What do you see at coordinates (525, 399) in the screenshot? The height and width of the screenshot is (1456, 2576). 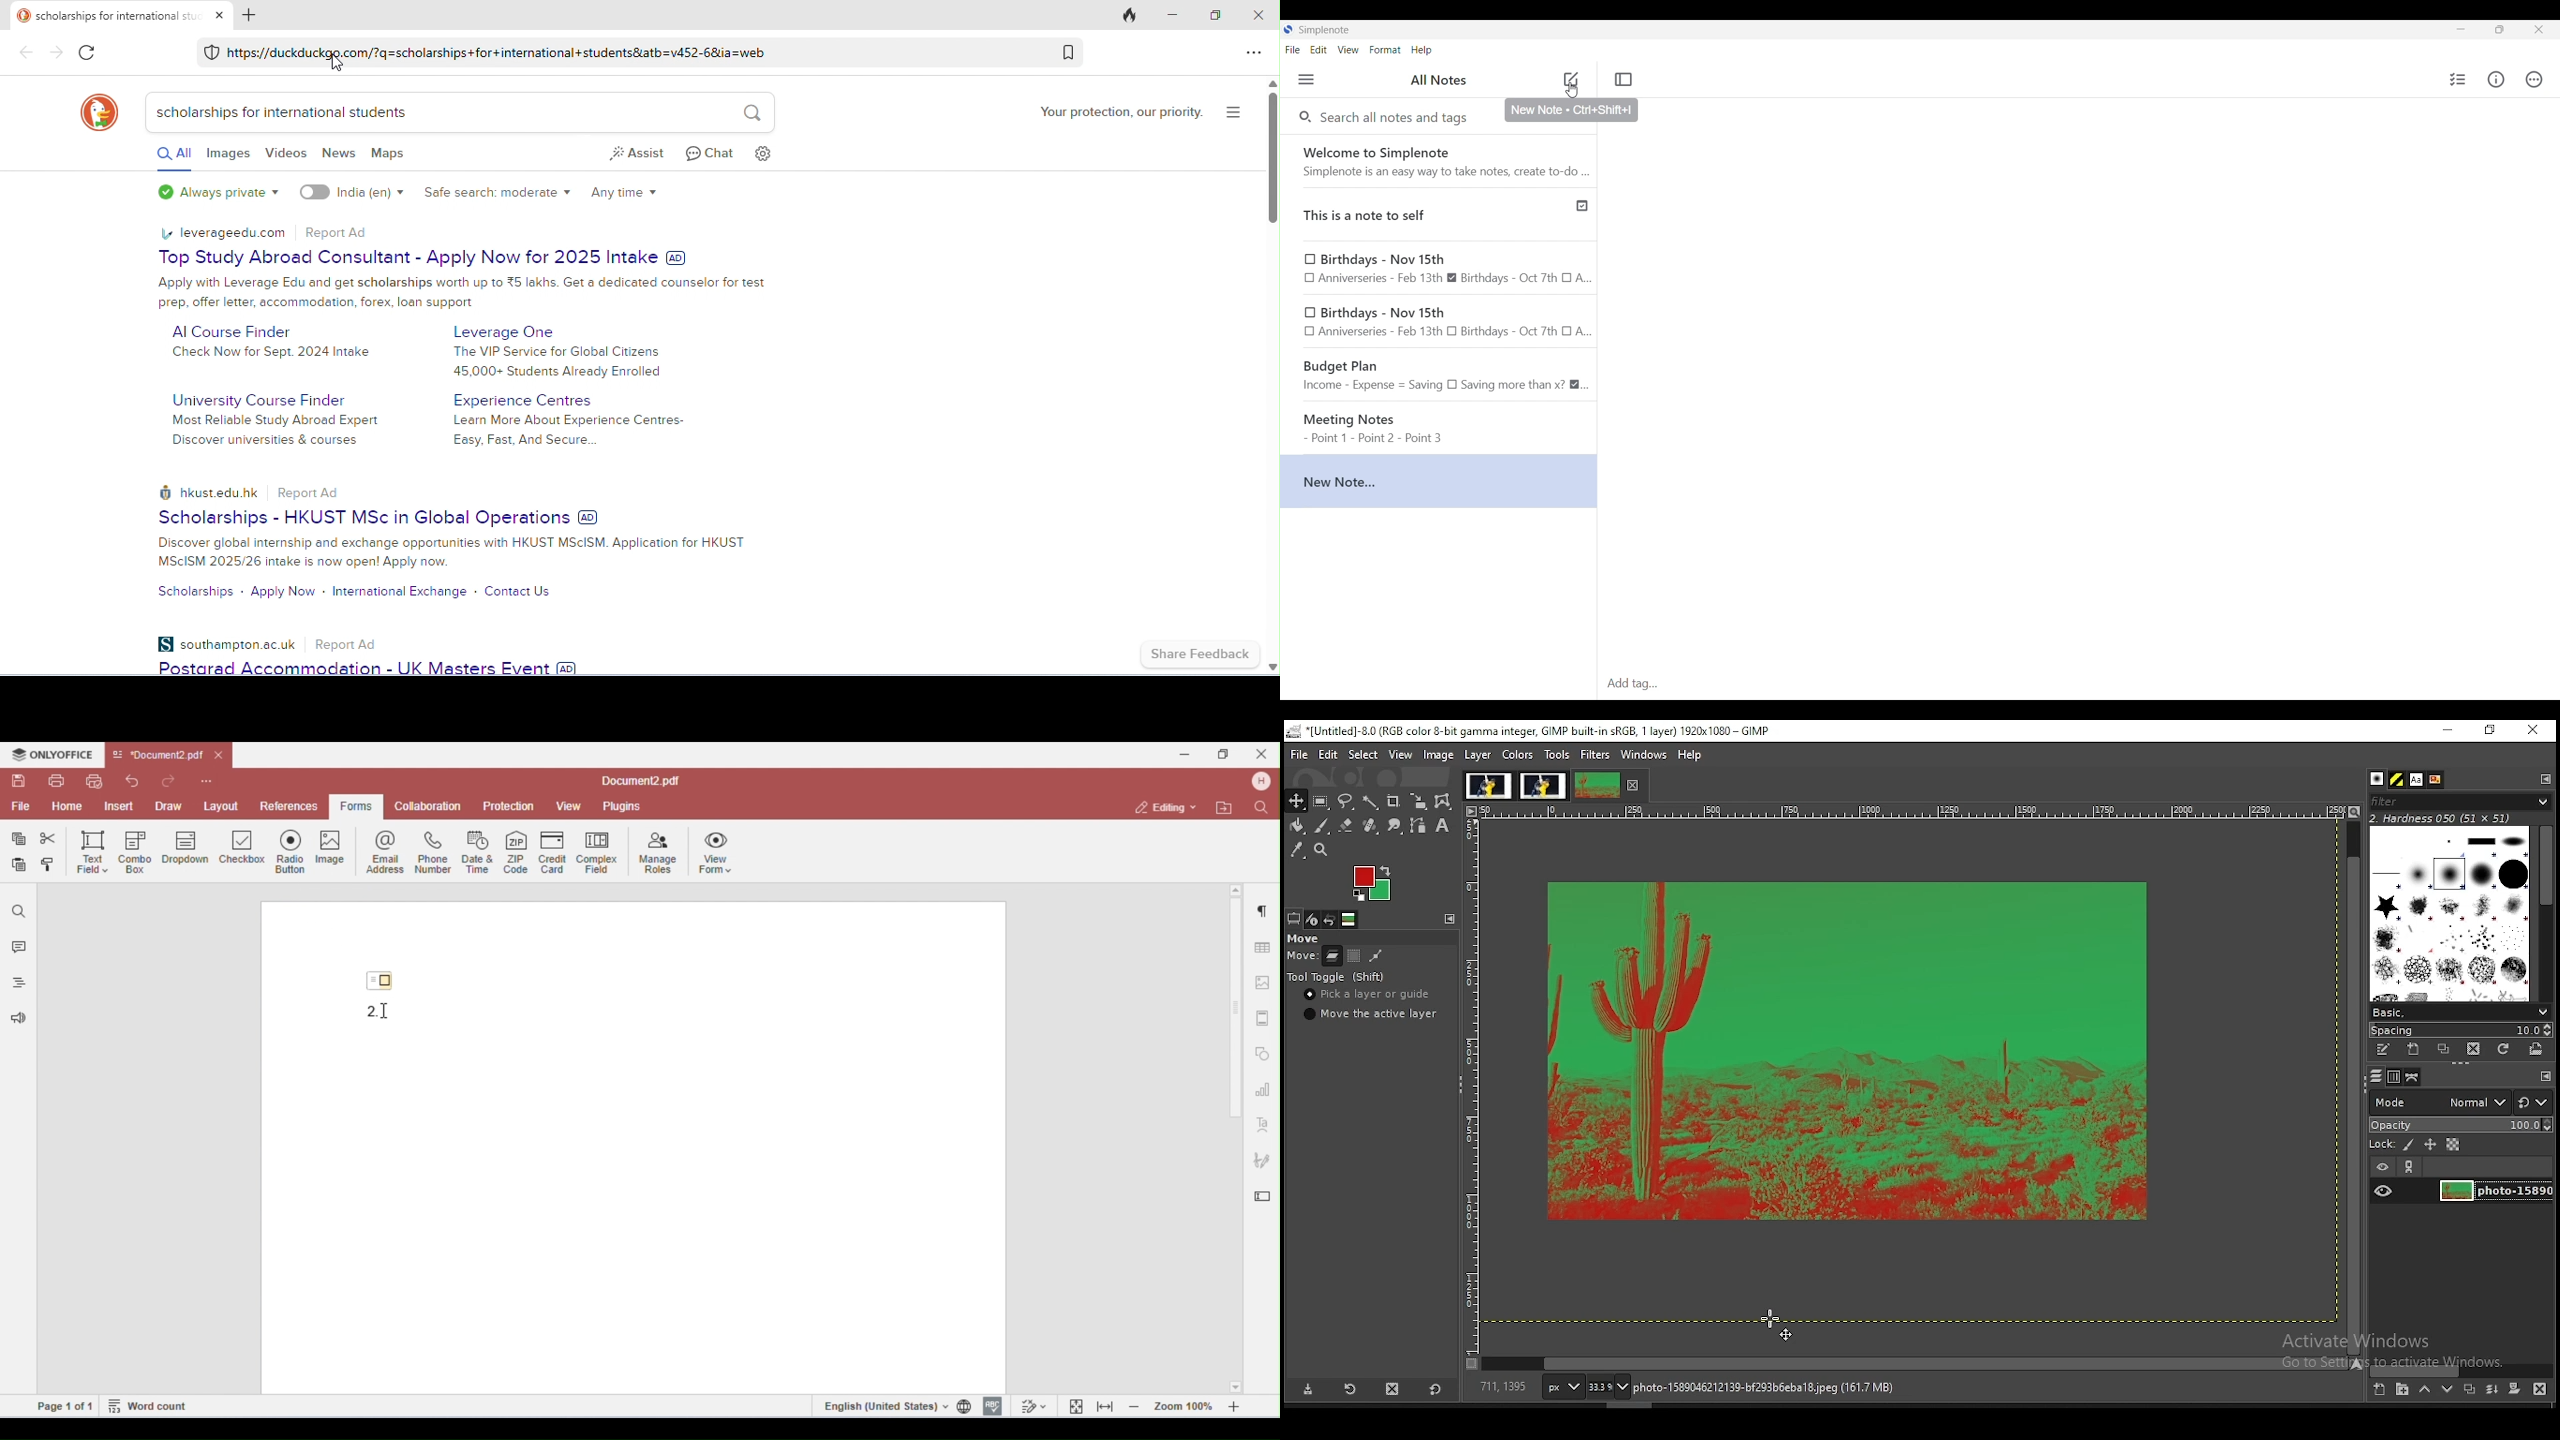 I see `experience centres` at bounding box center [525, 399].